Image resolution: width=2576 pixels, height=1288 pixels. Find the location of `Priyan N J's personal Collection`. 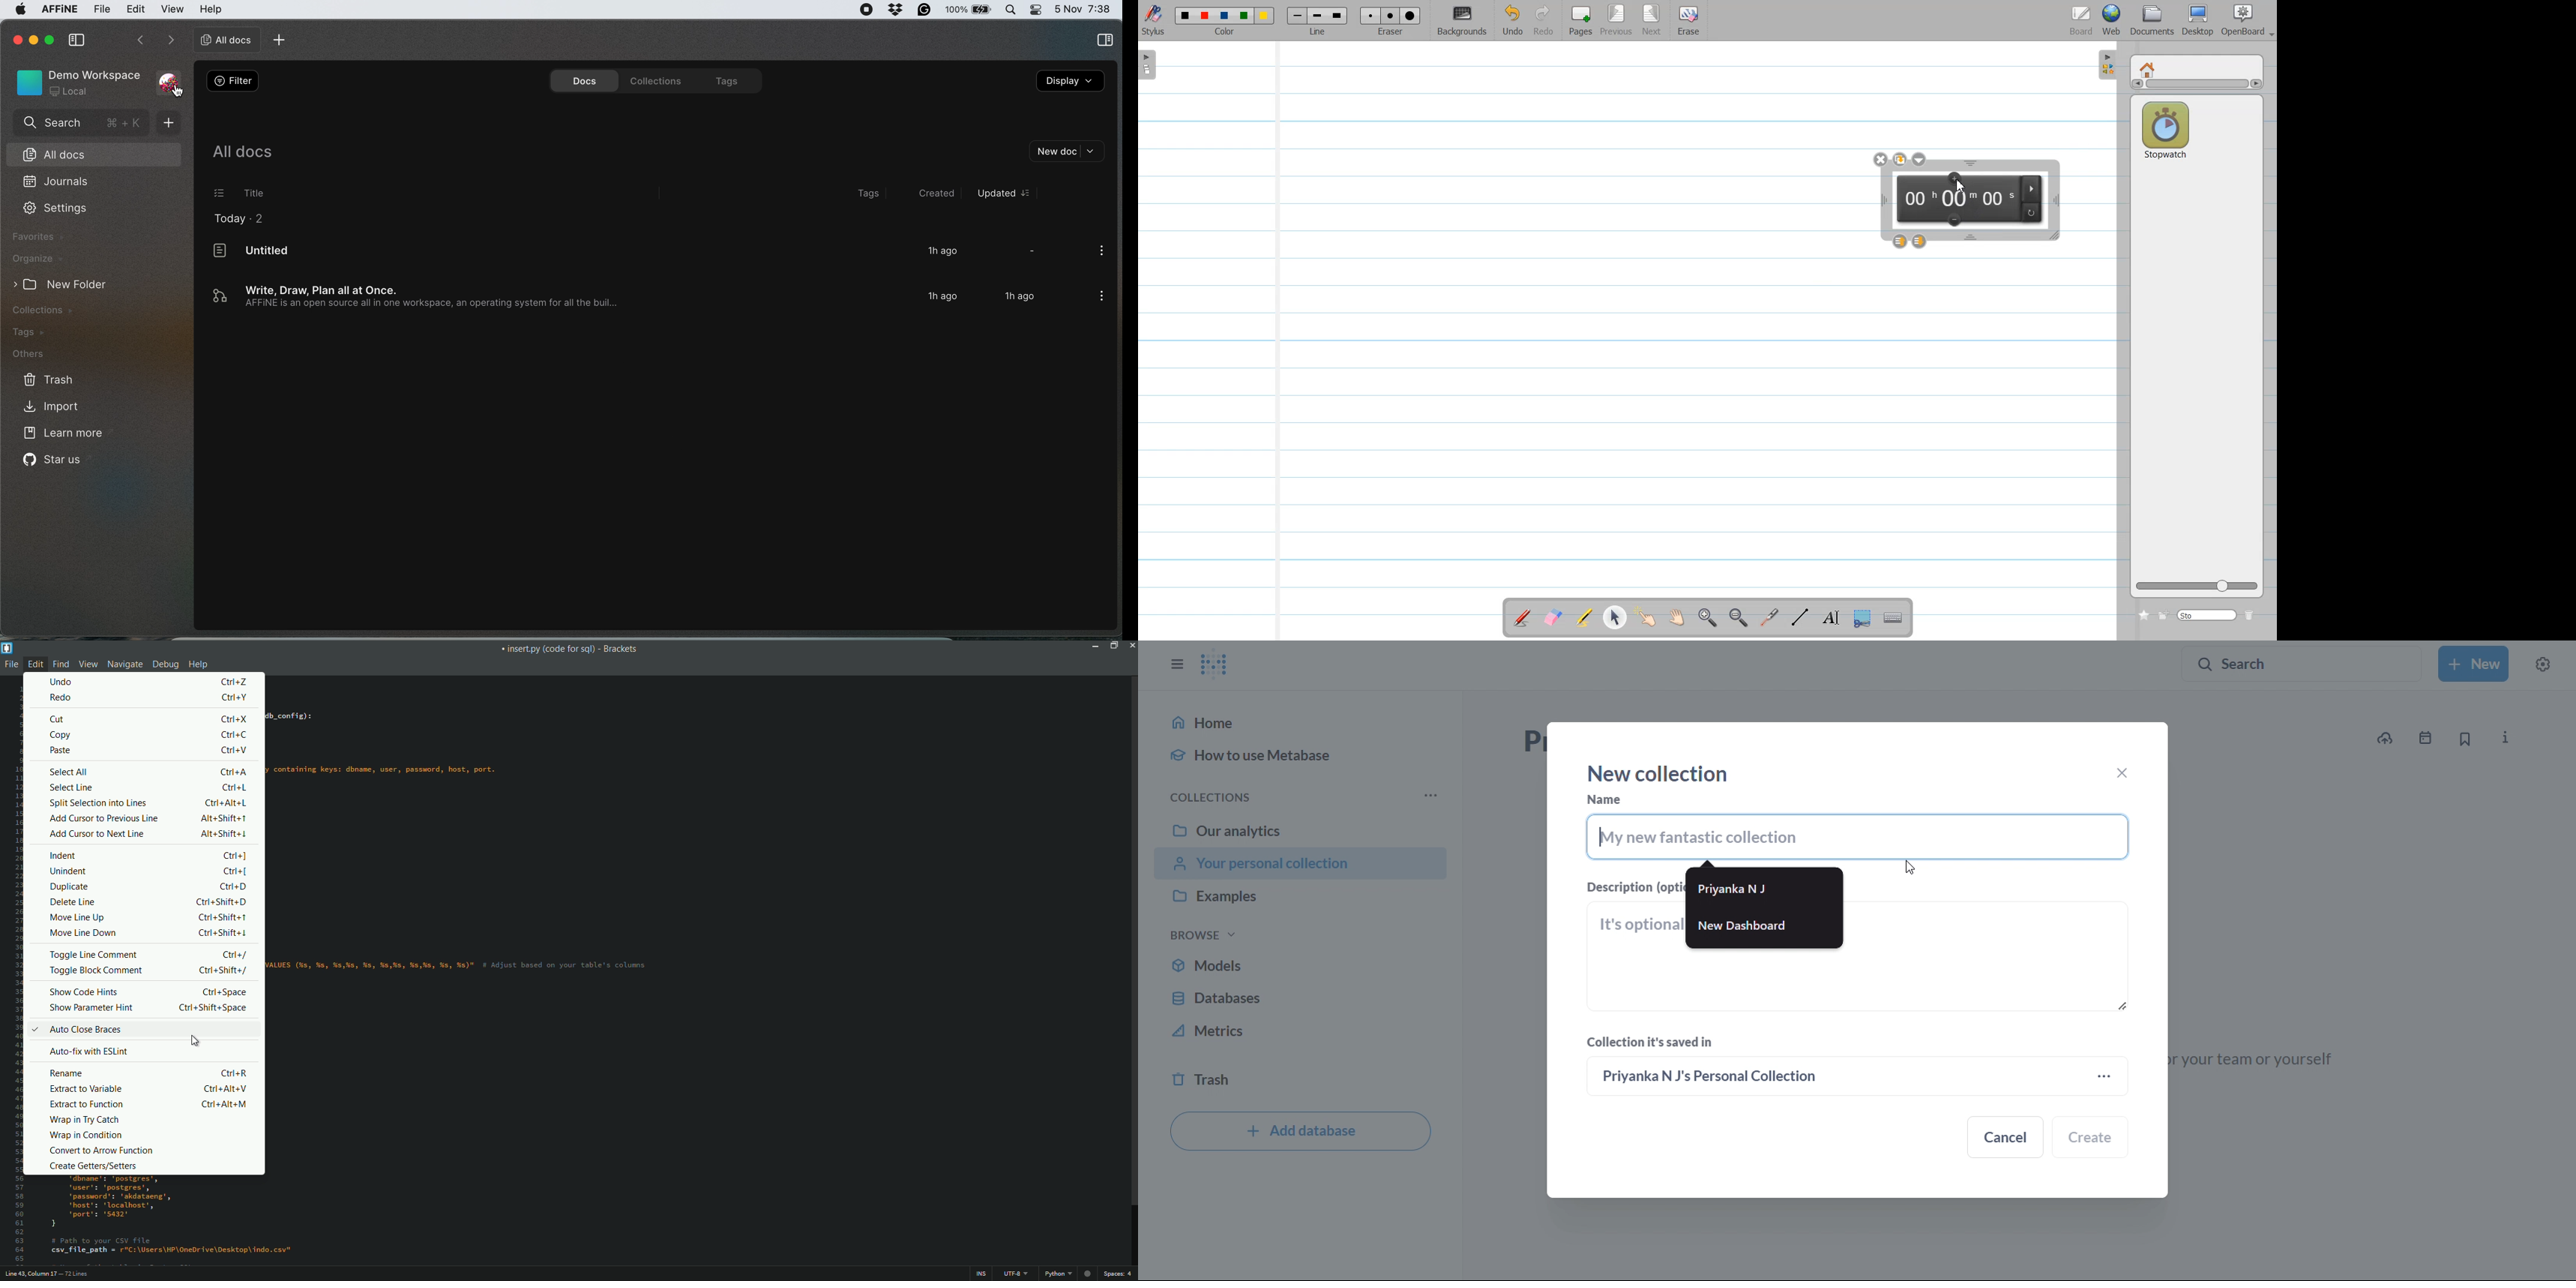

Priyan N J's personal Collection is located at coordinates (1831, 1075).